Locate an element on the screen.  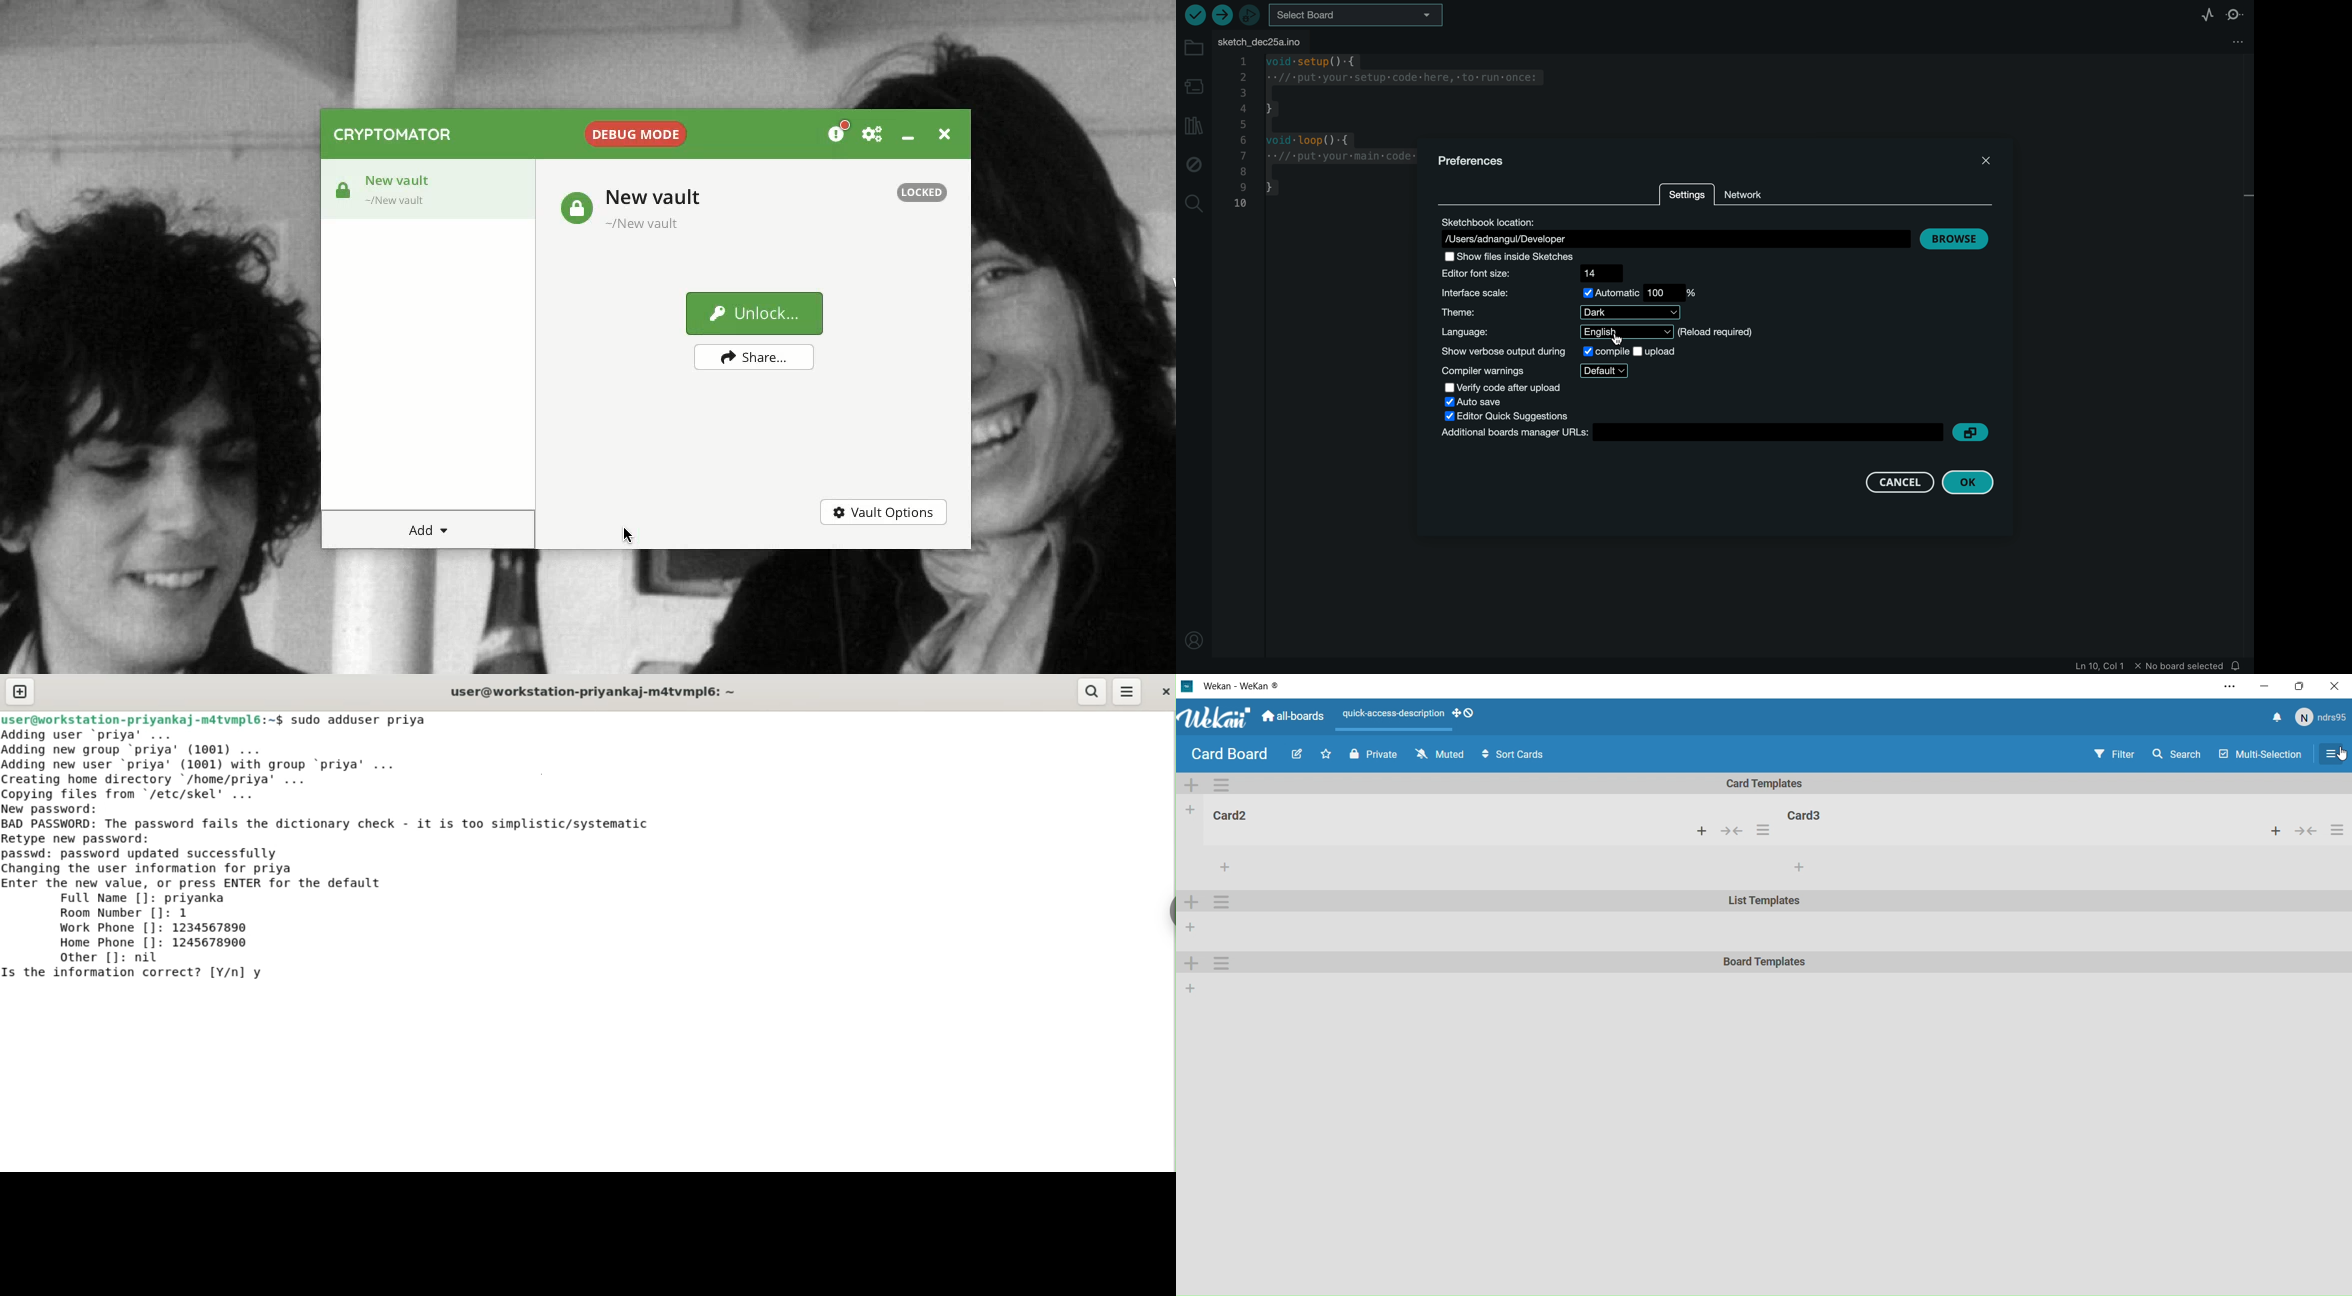
edit is located at coordinates (1295, 756).